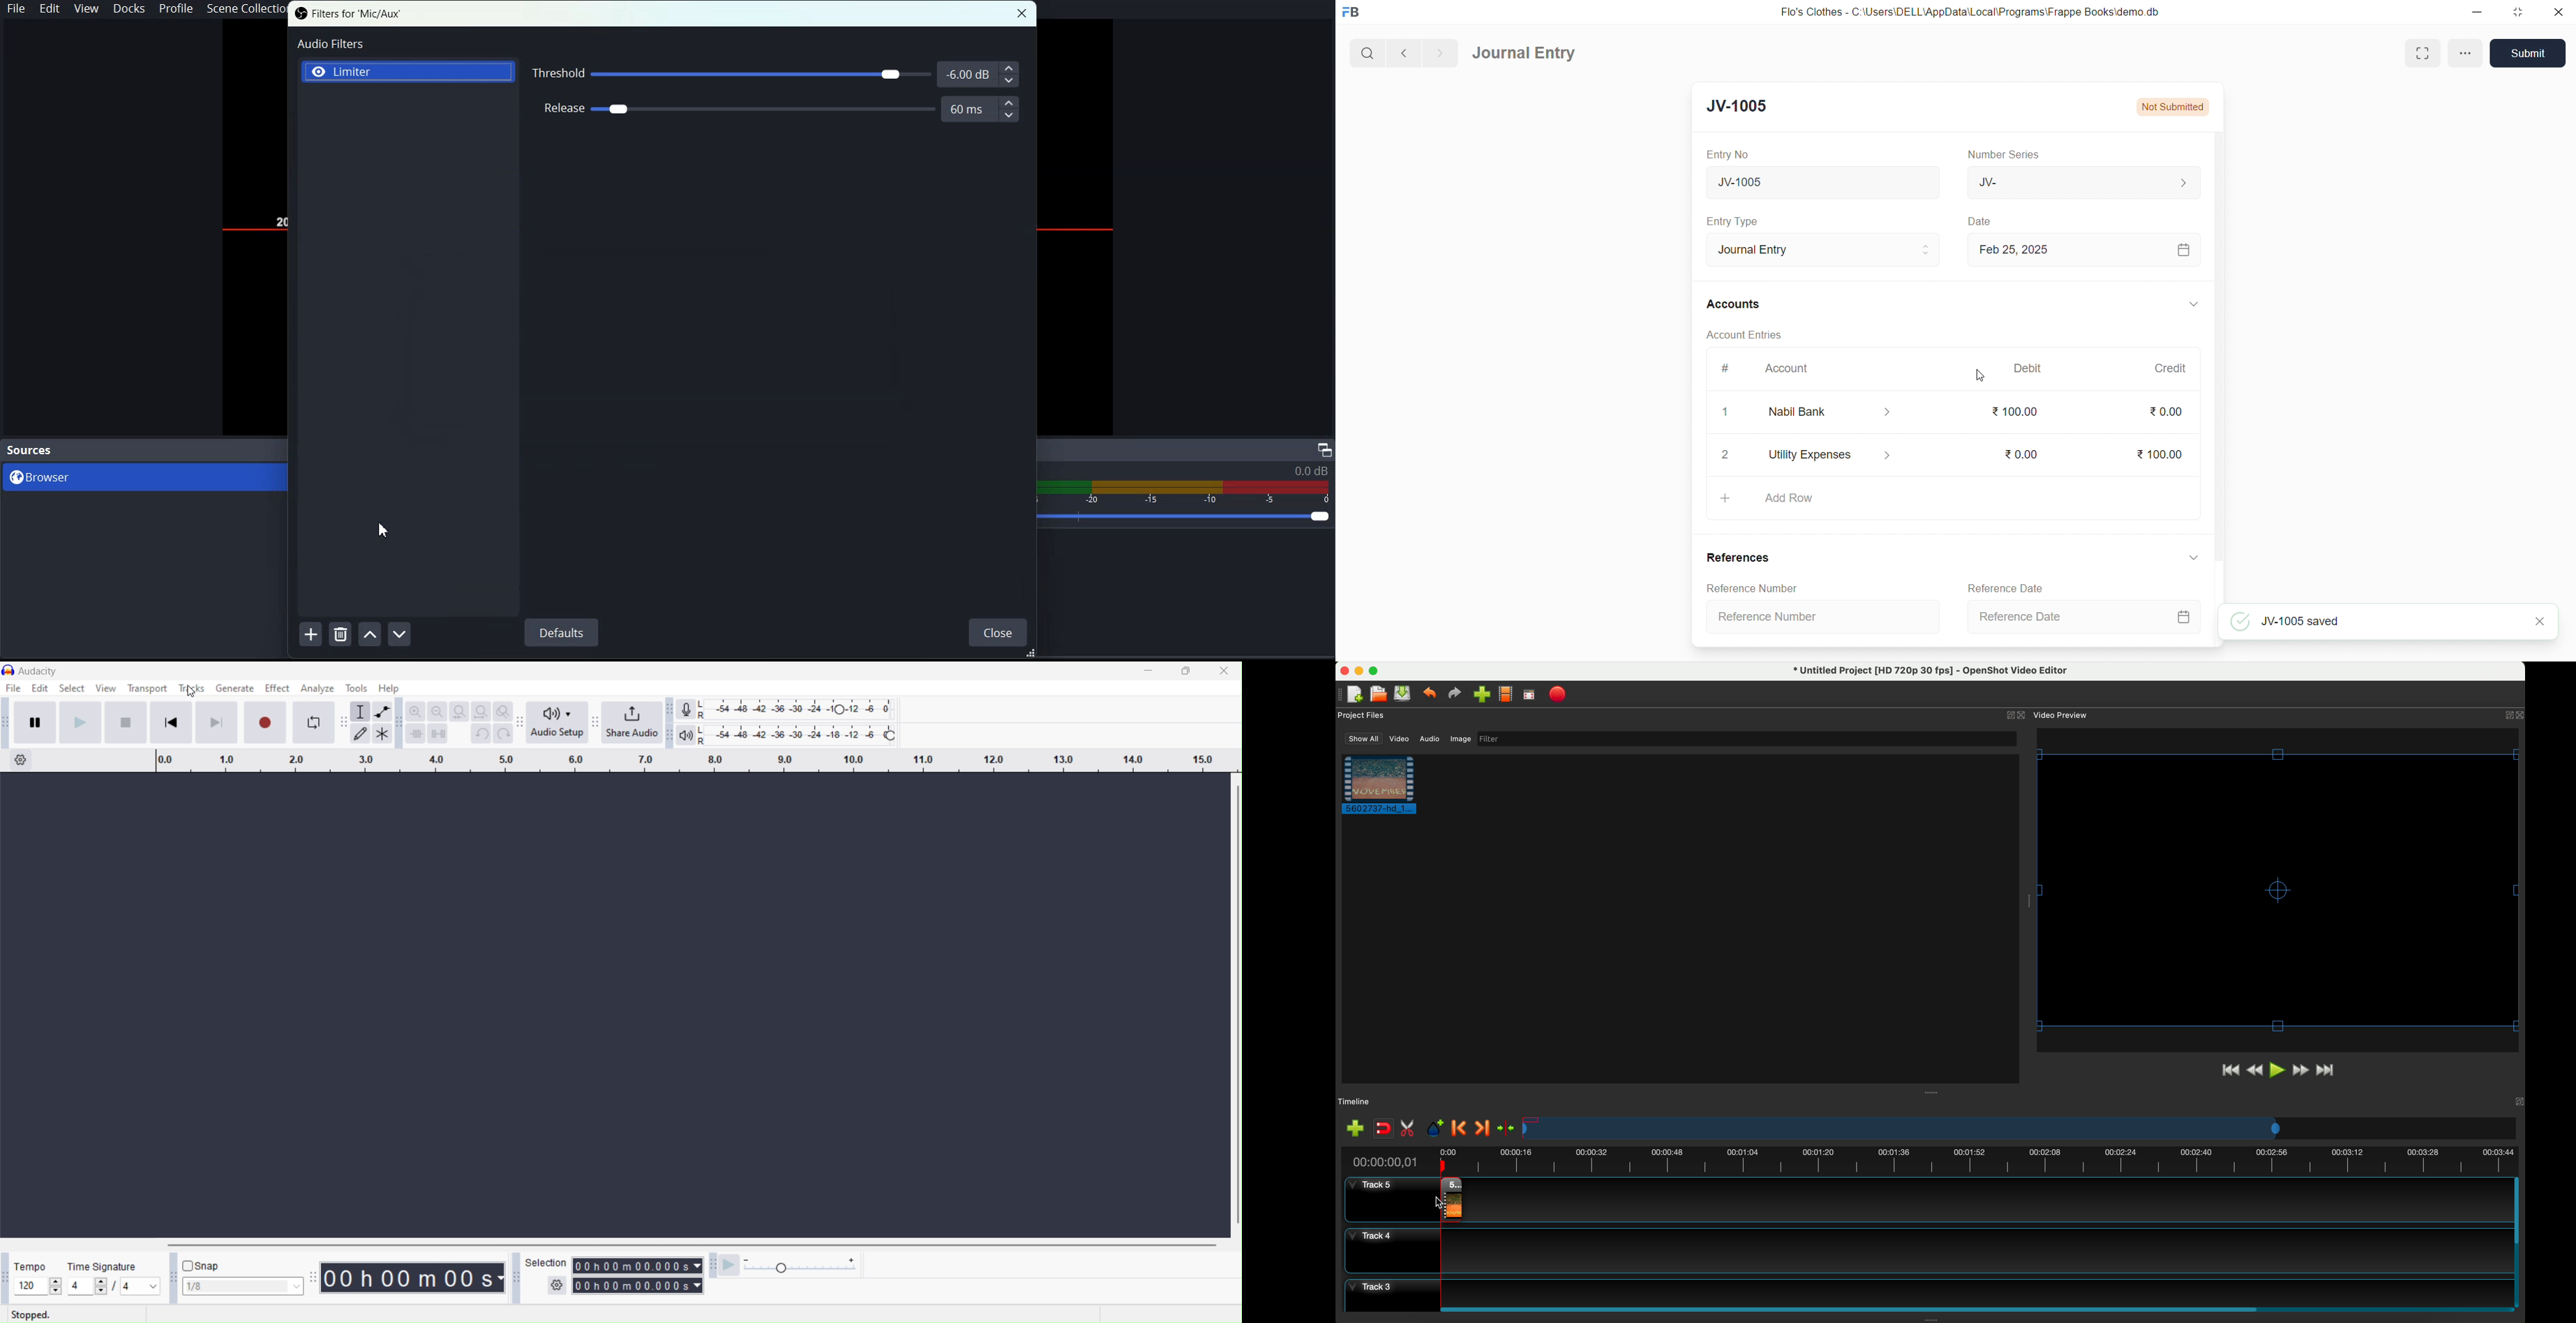  I want to click on rewind, so click(2254, 1072).